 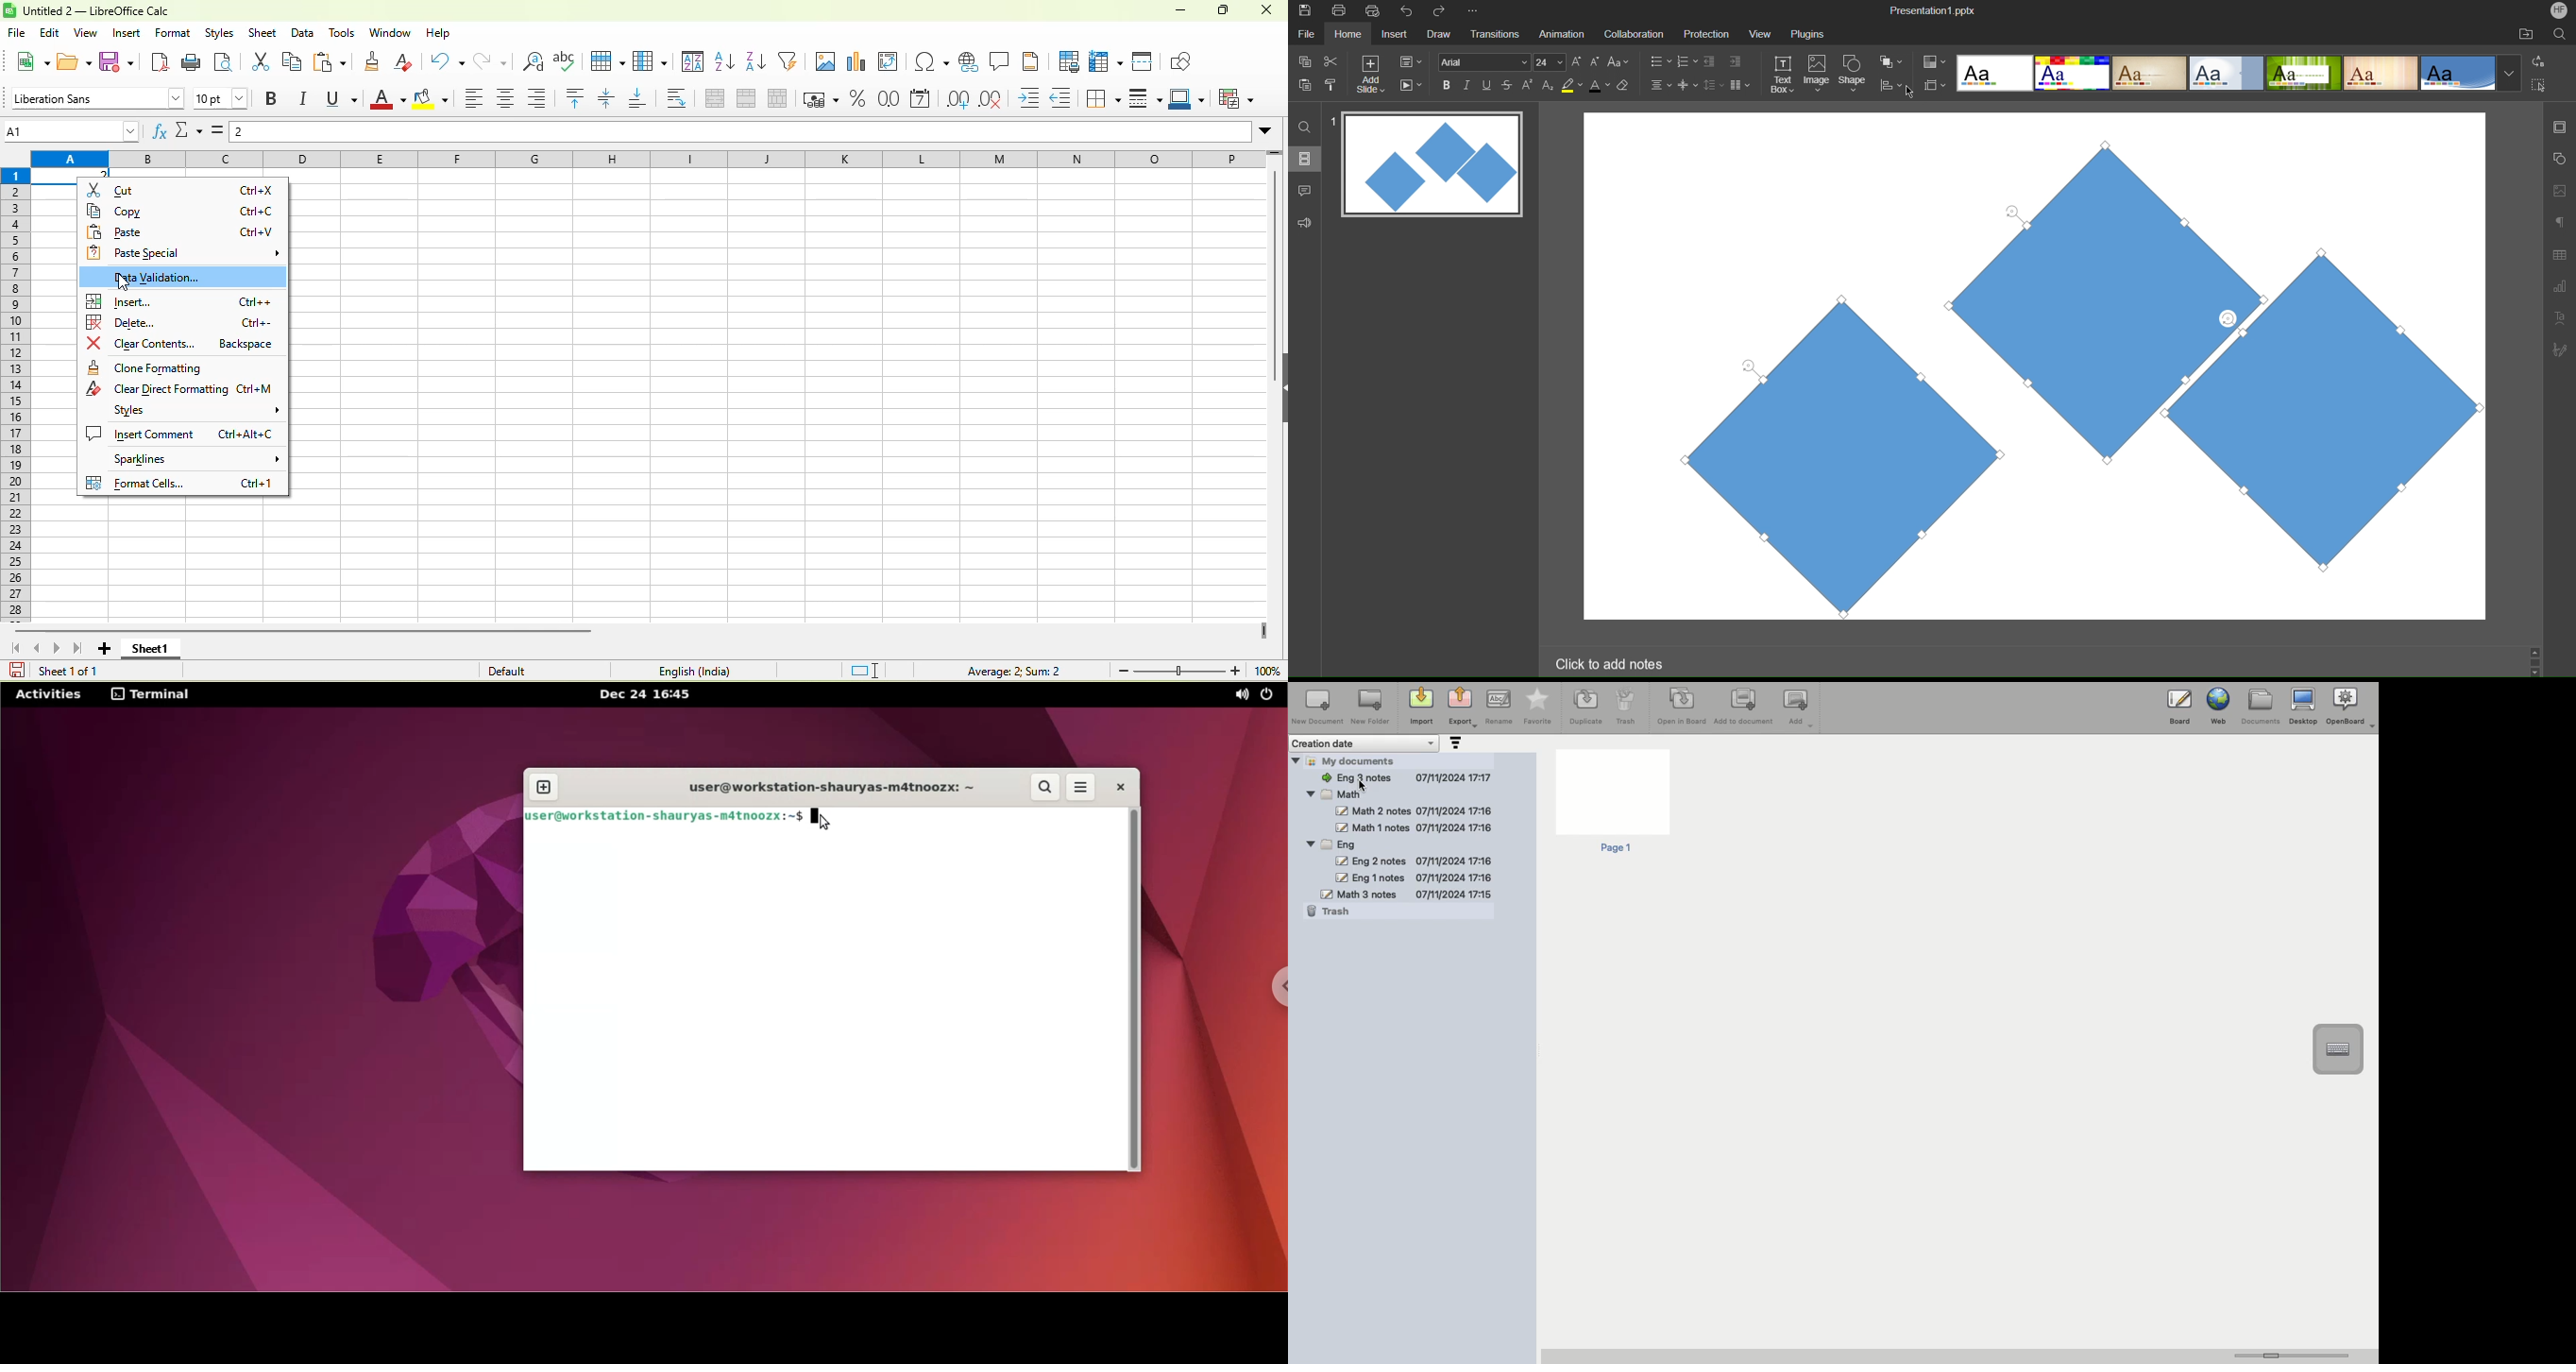 I want to click on define print area, so click(x=1068, y=61).